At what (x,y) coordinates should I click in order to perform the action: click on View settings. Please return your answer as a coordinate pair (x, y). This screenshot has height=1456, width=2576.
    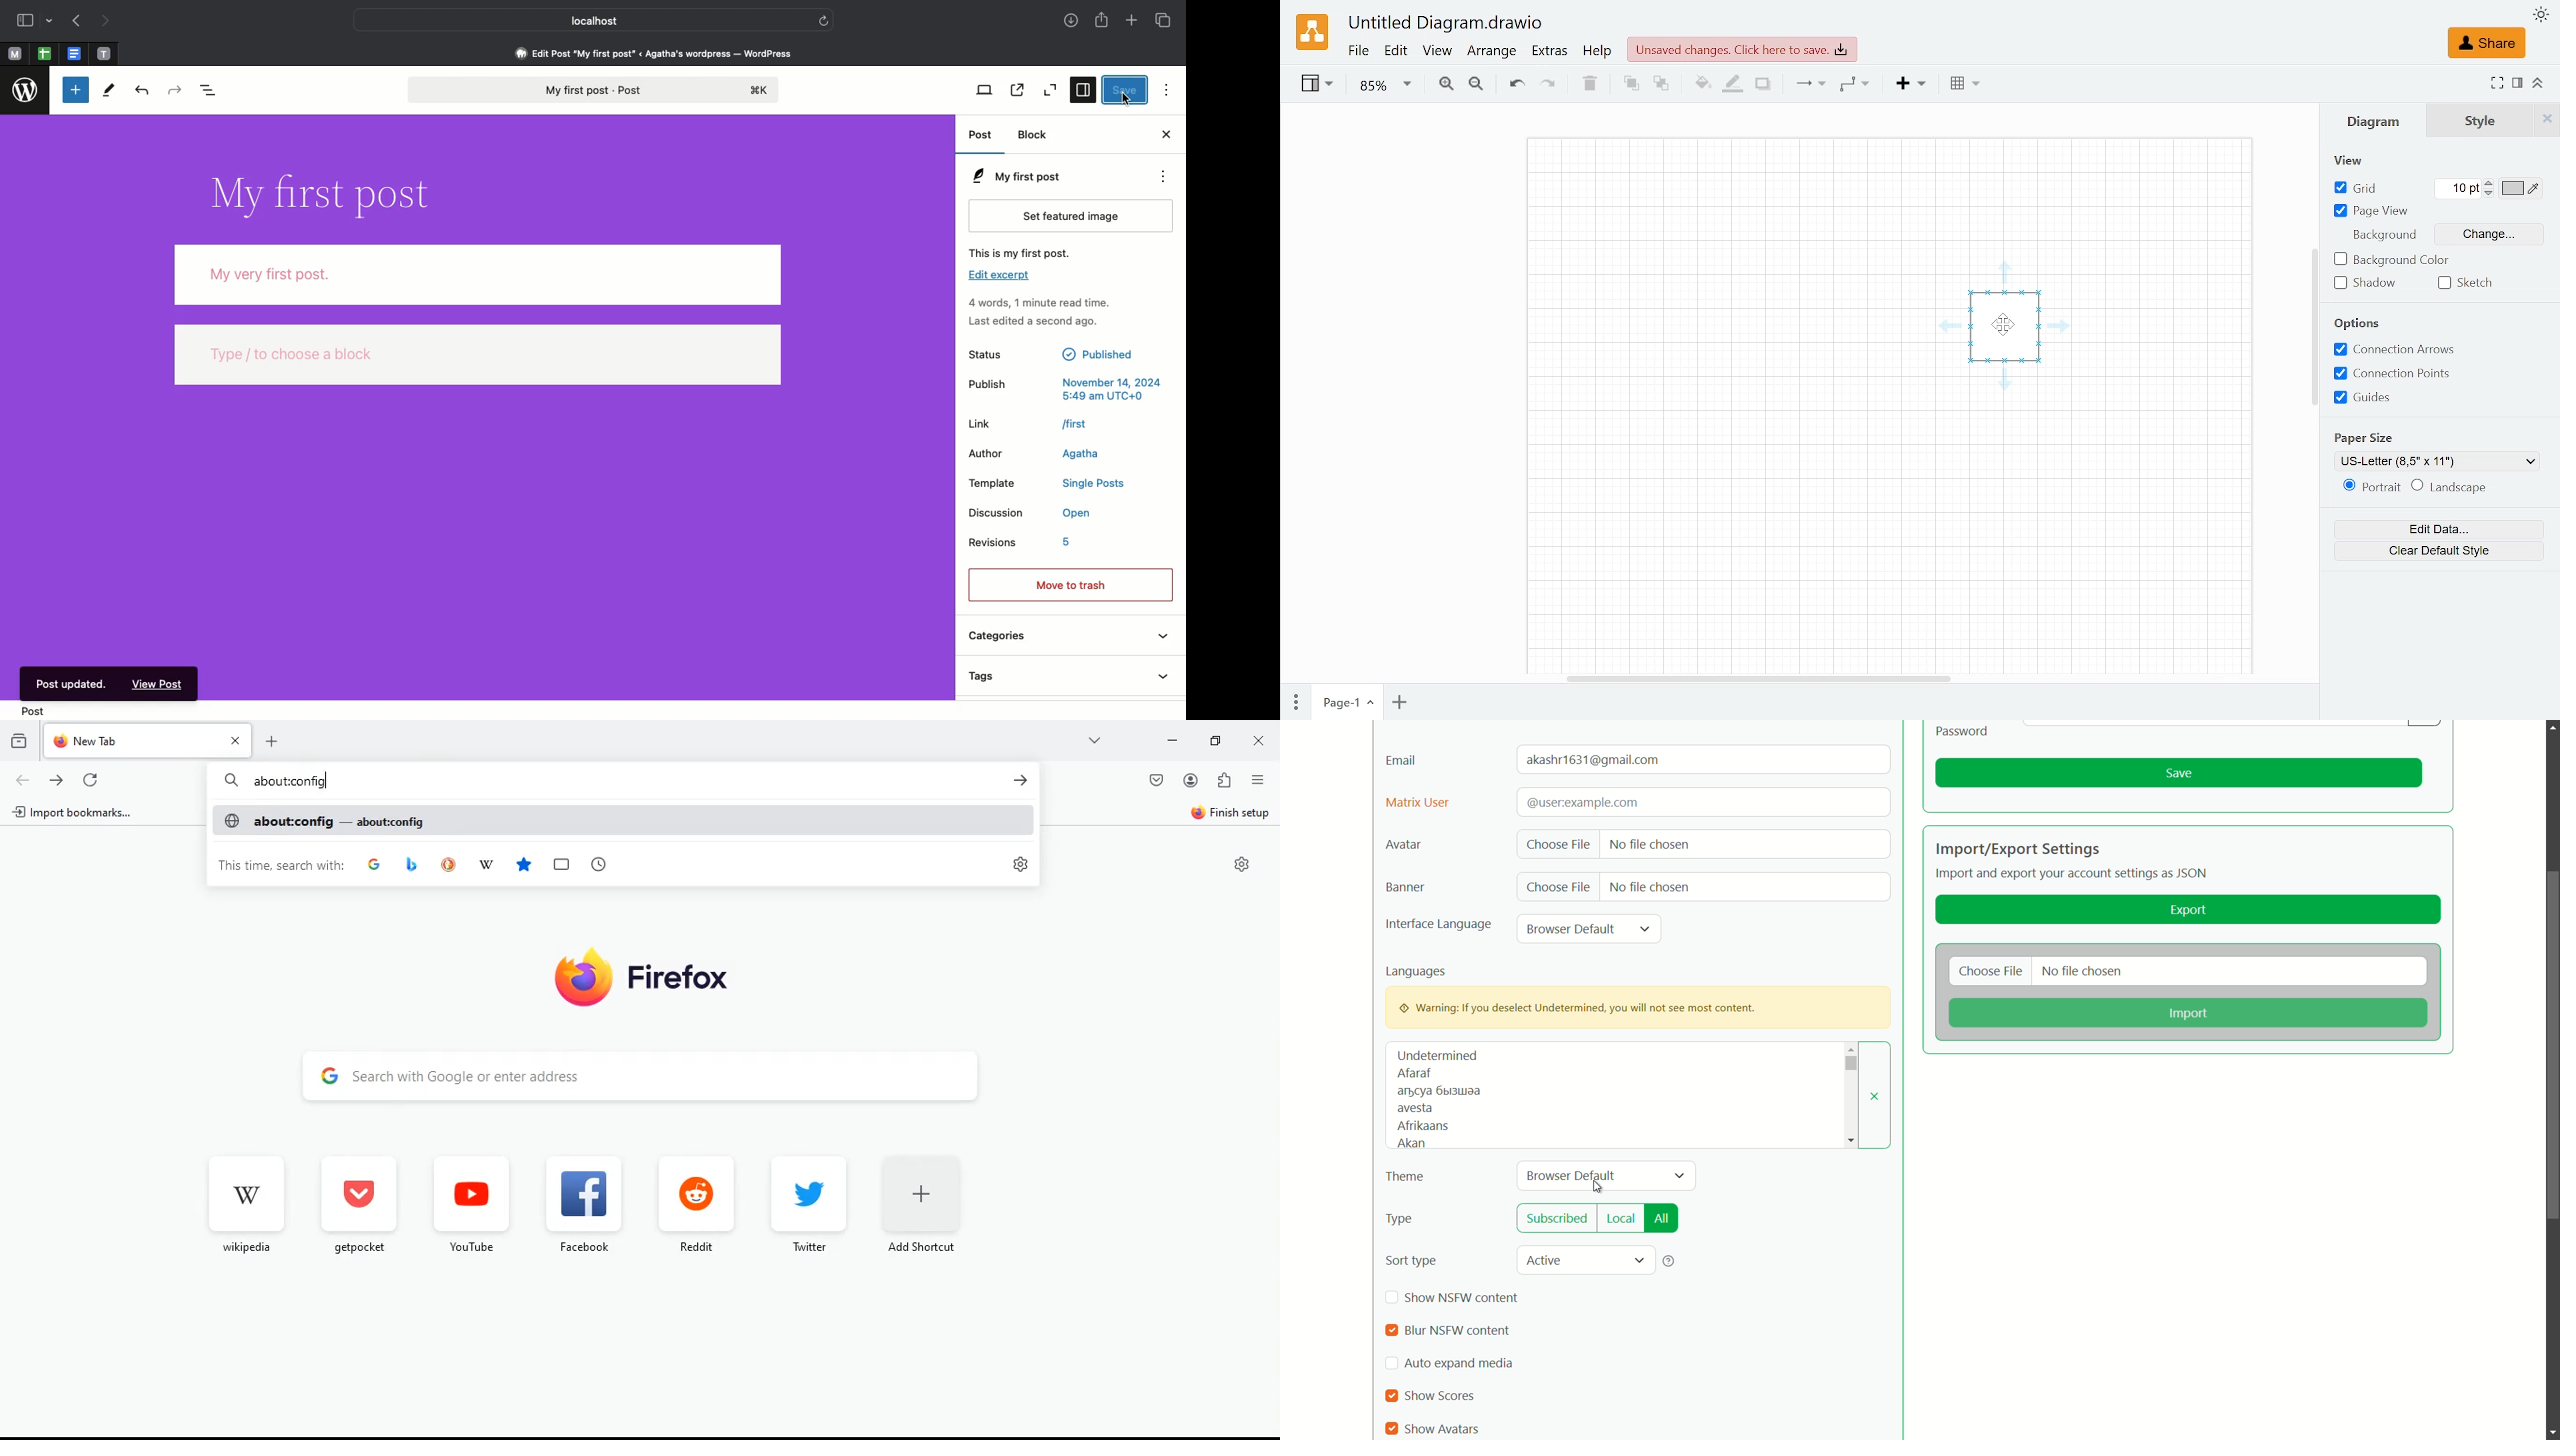
    Looking at the image, I should click on (1315, 85).